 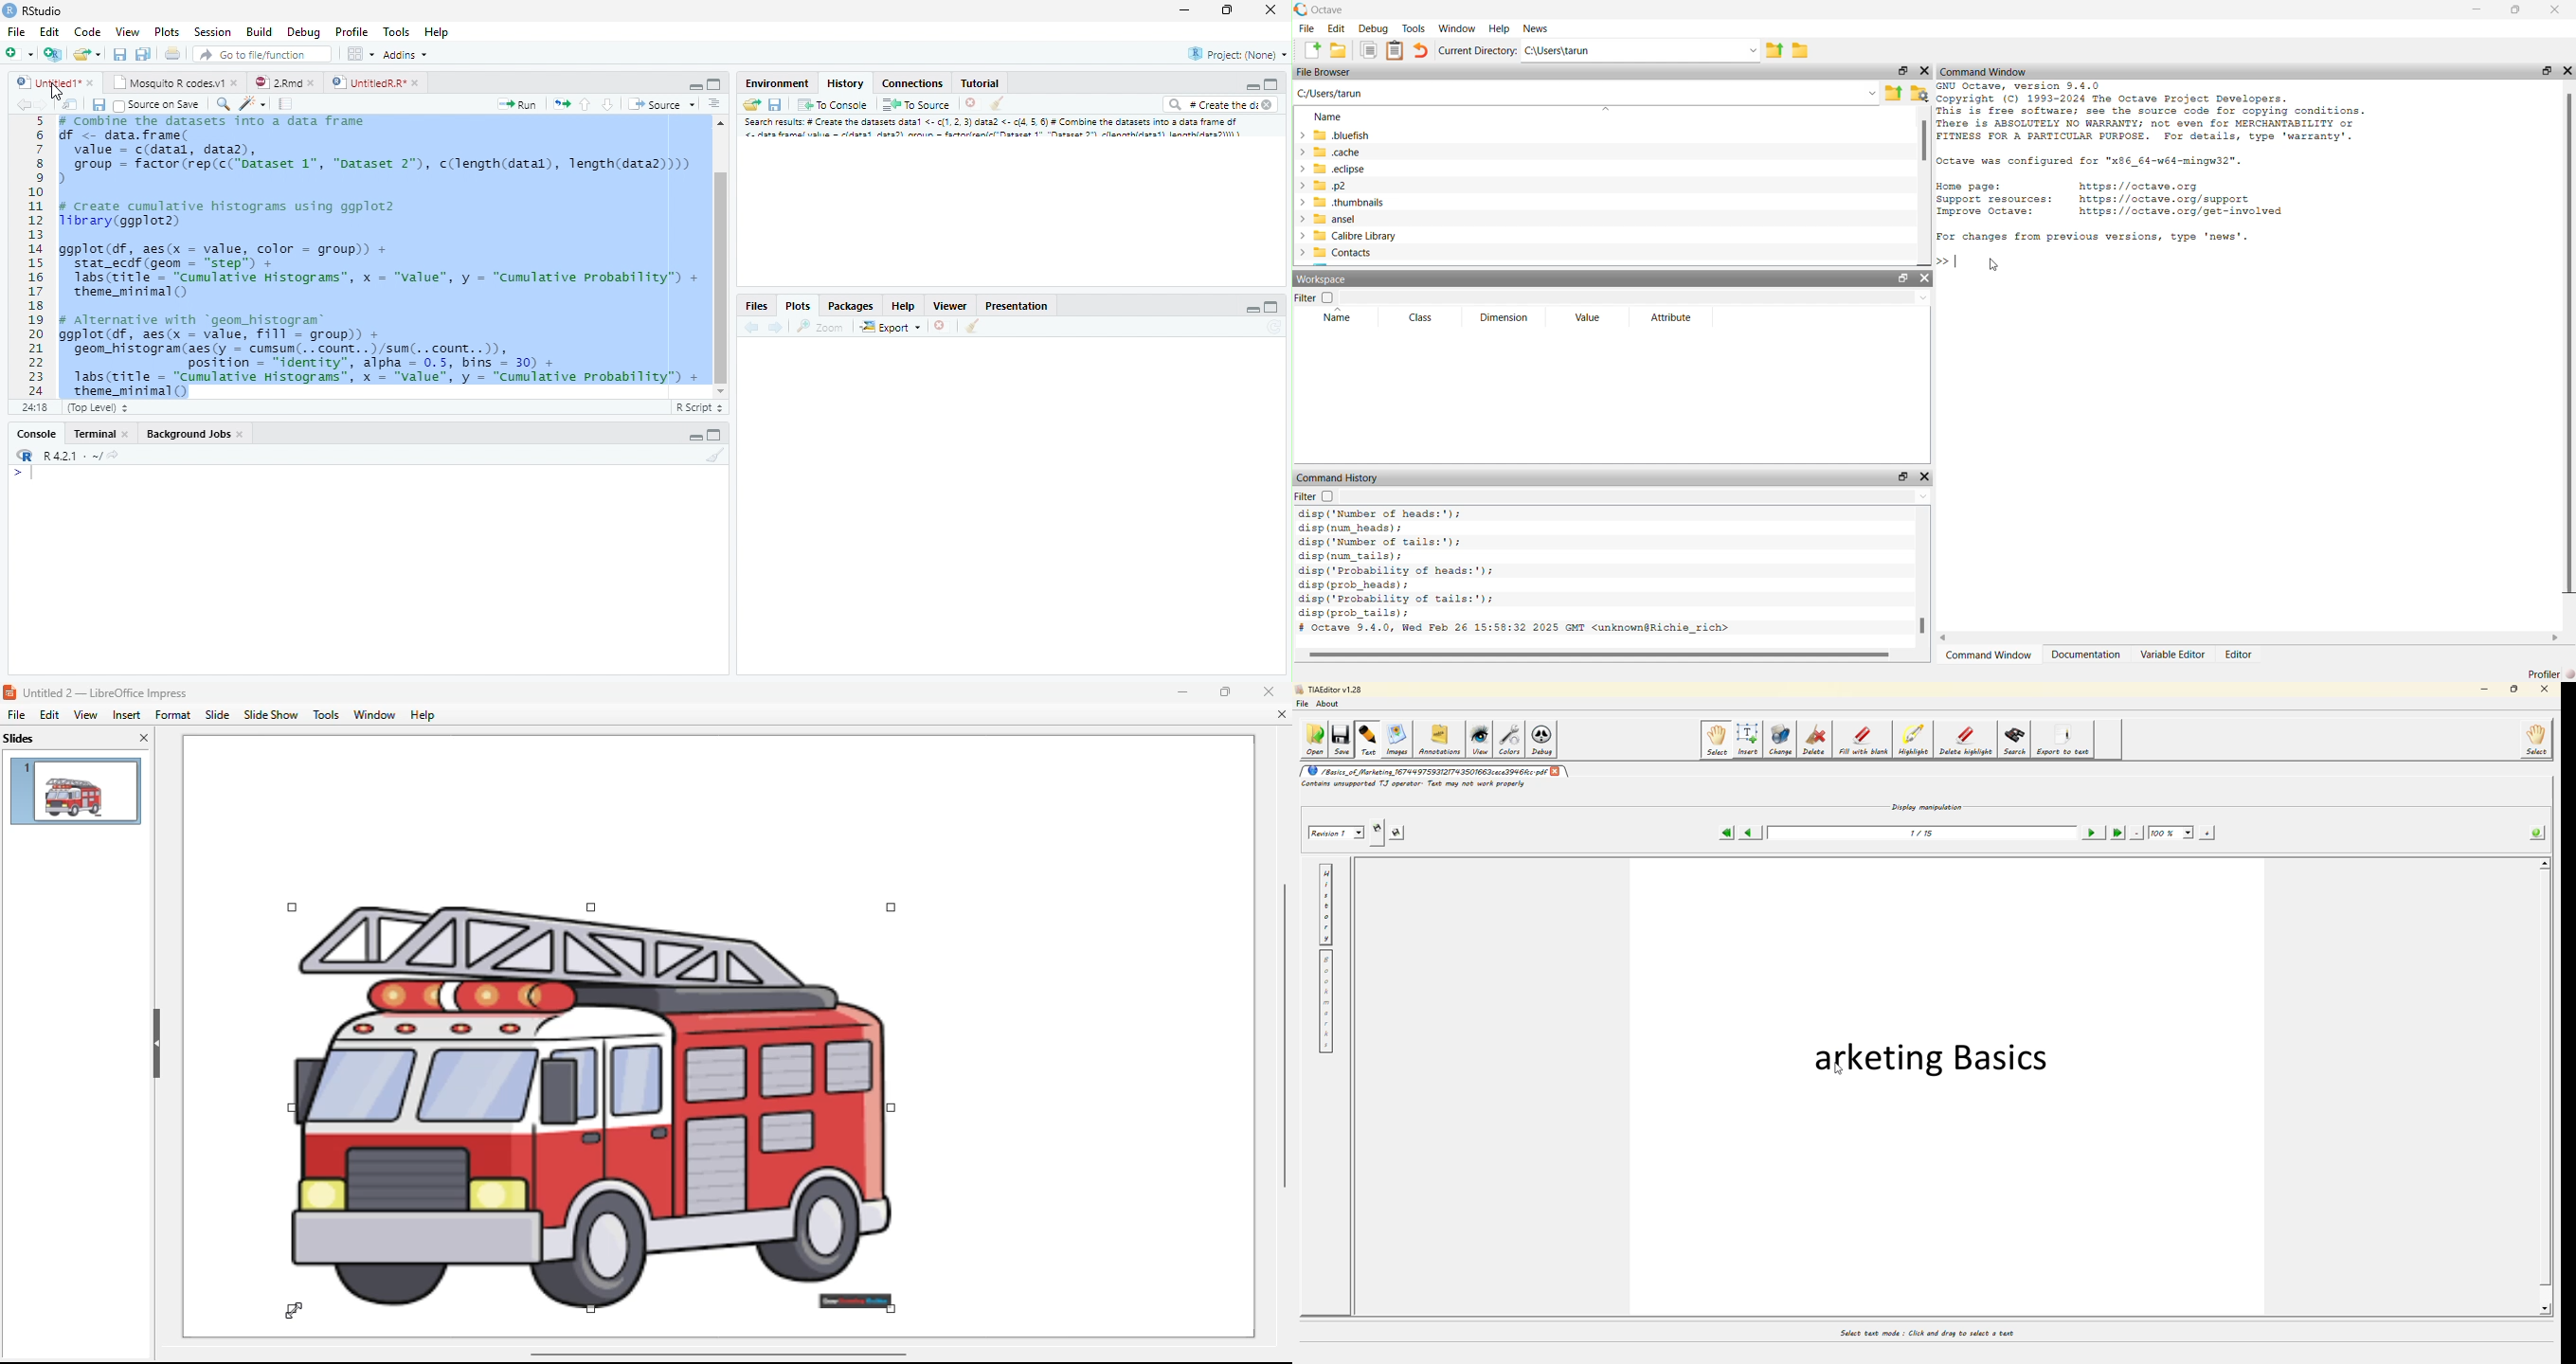 I want to click on Addins, so click(x=406, y=56).